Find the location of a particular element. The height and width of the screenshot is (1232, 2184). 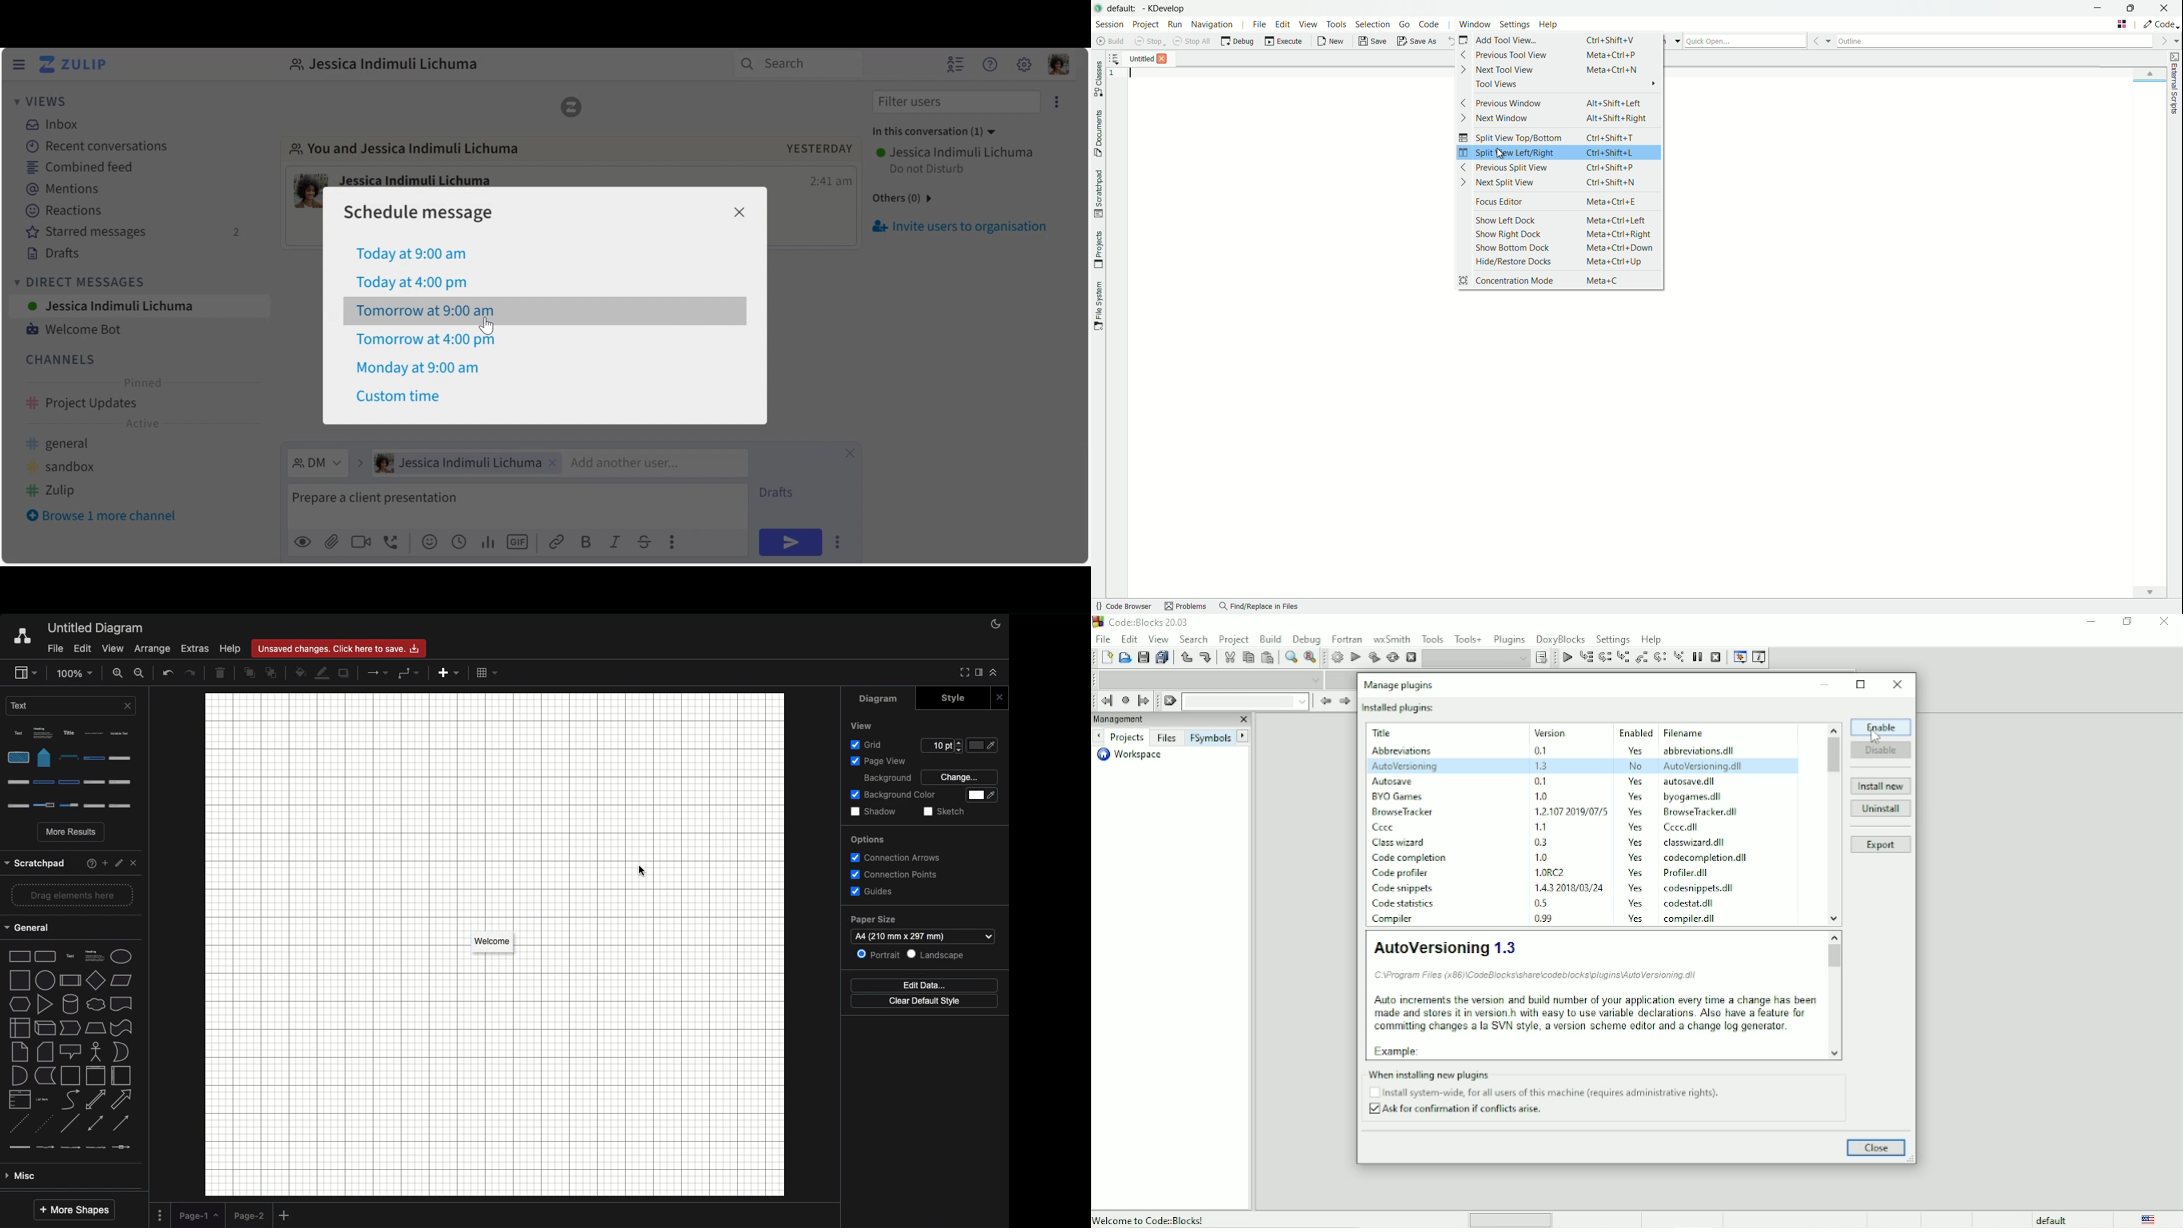

 is located at coordinates (948, 956).